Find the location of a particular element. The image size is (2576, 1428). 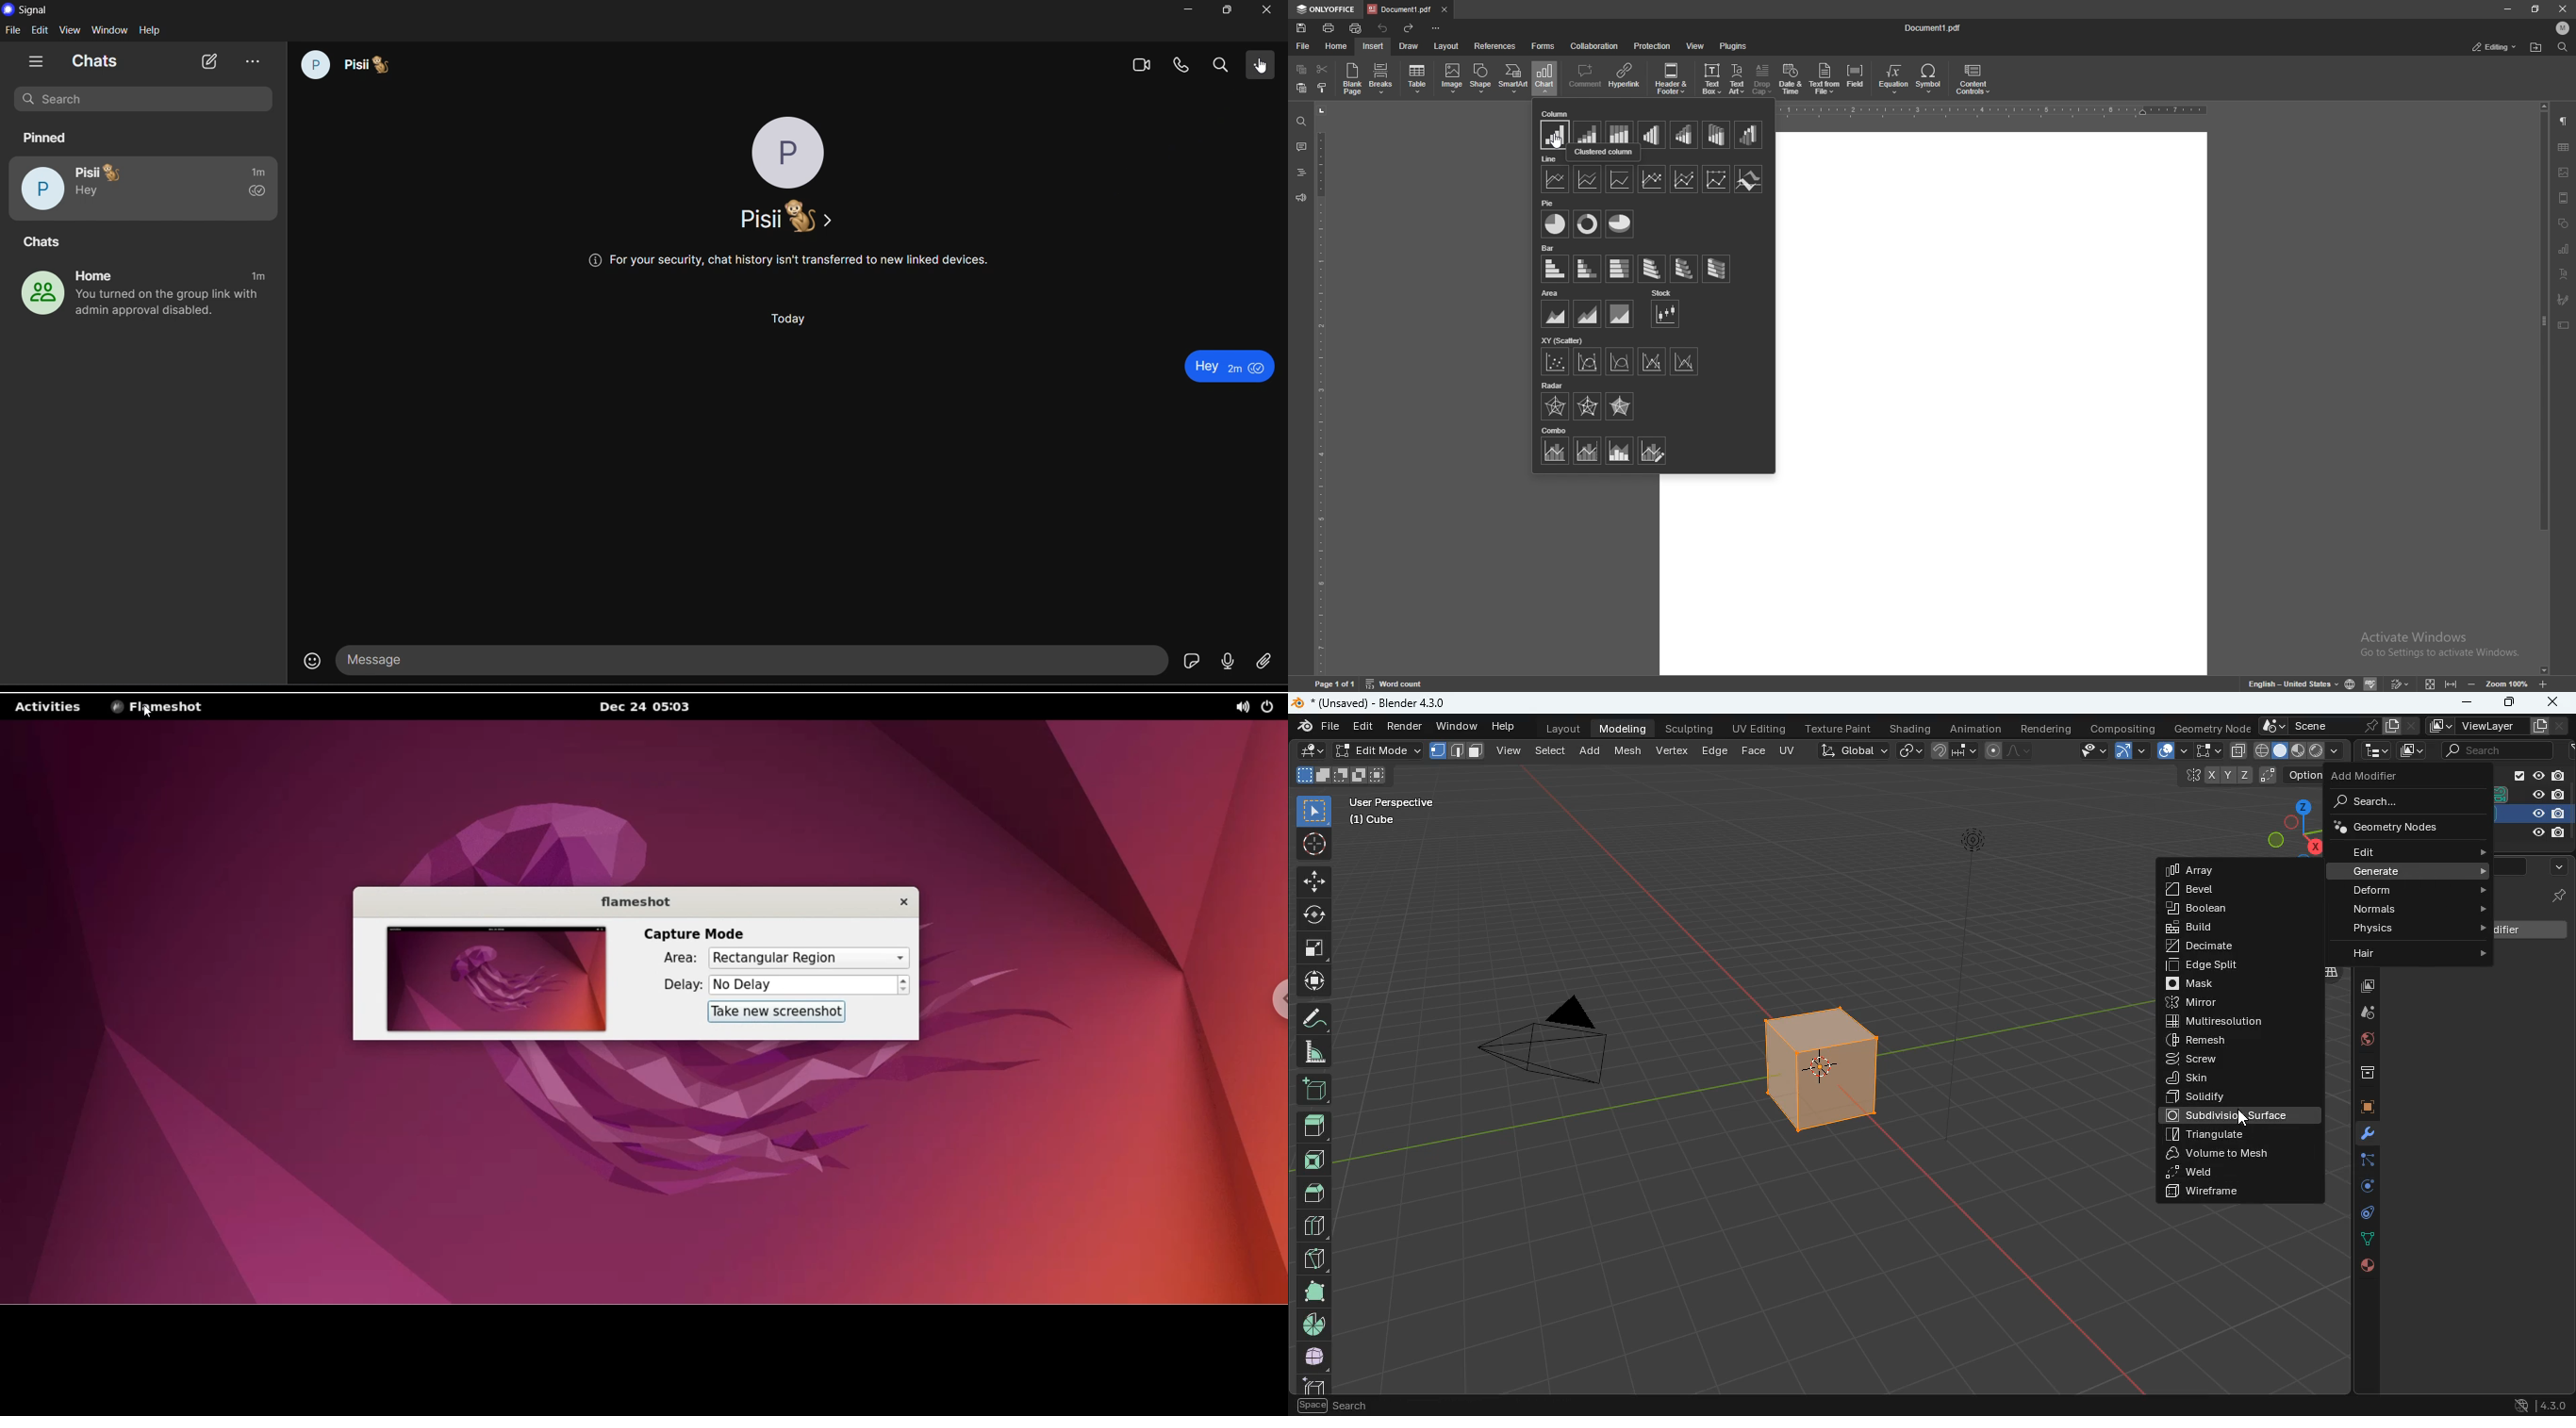

close tab is located at coordinates (1445, 9).